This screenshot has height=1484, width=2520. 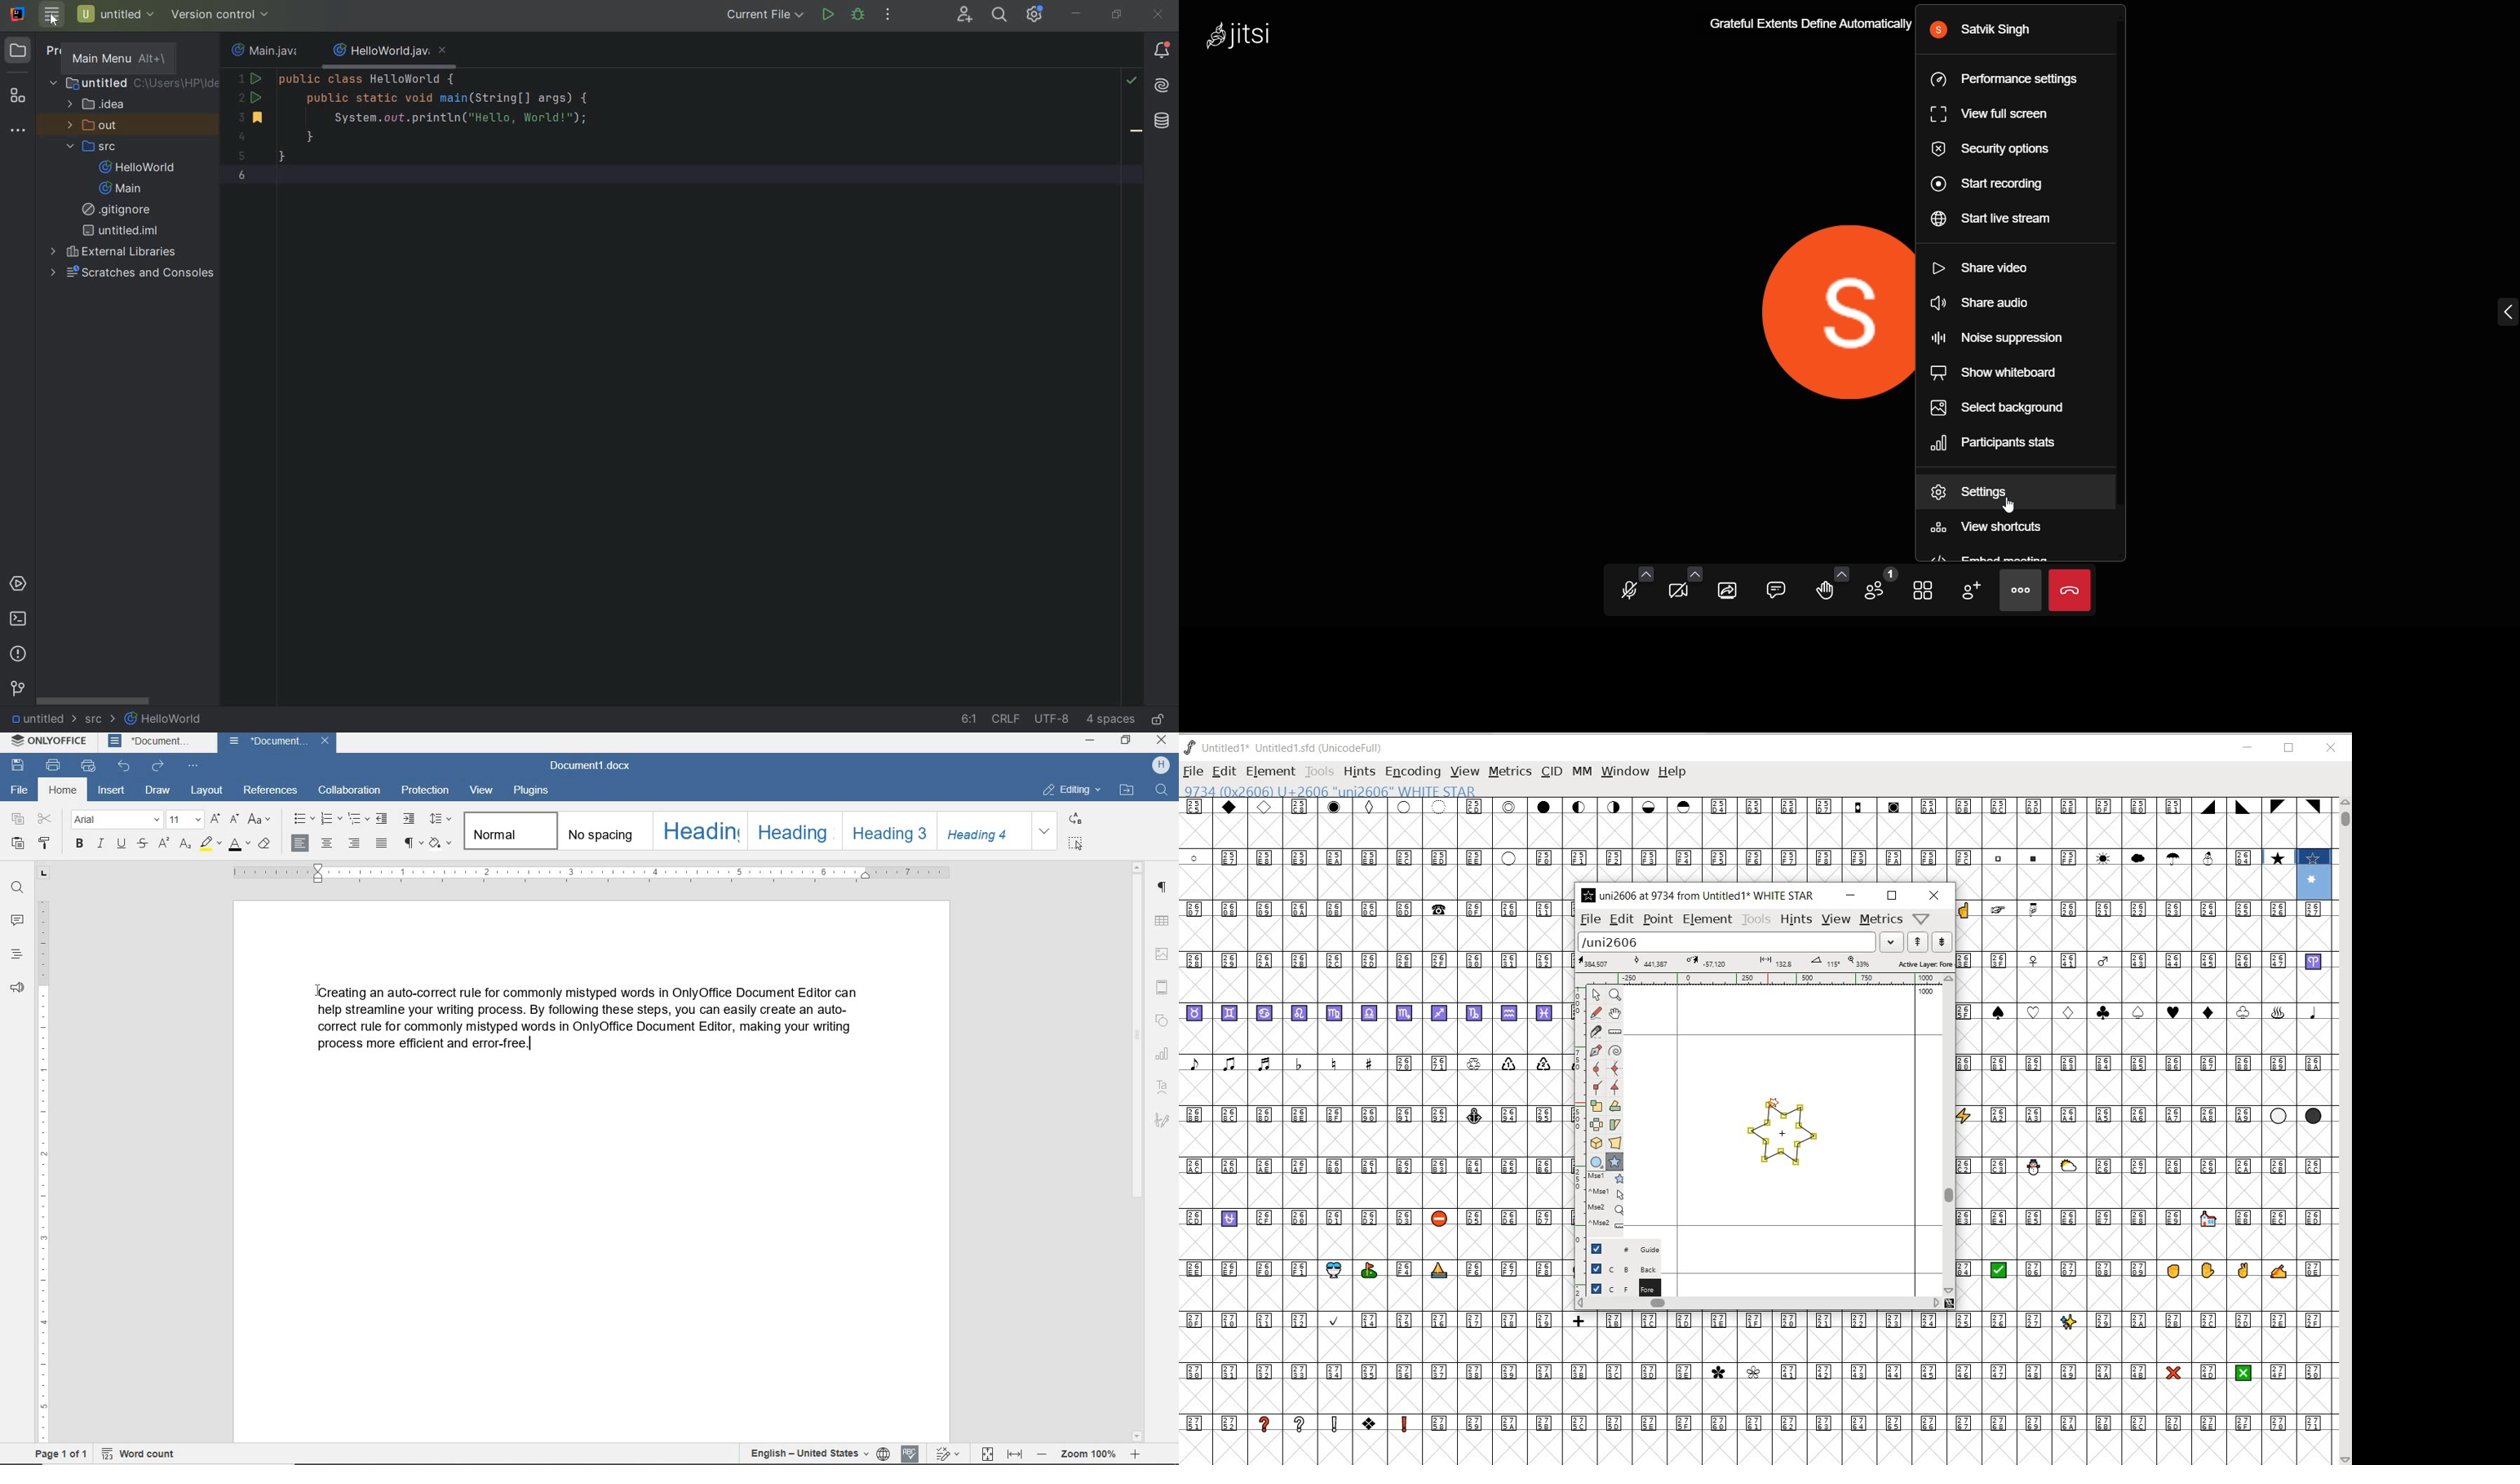 I want to click on HINTS, so click(x=1359, y=772).